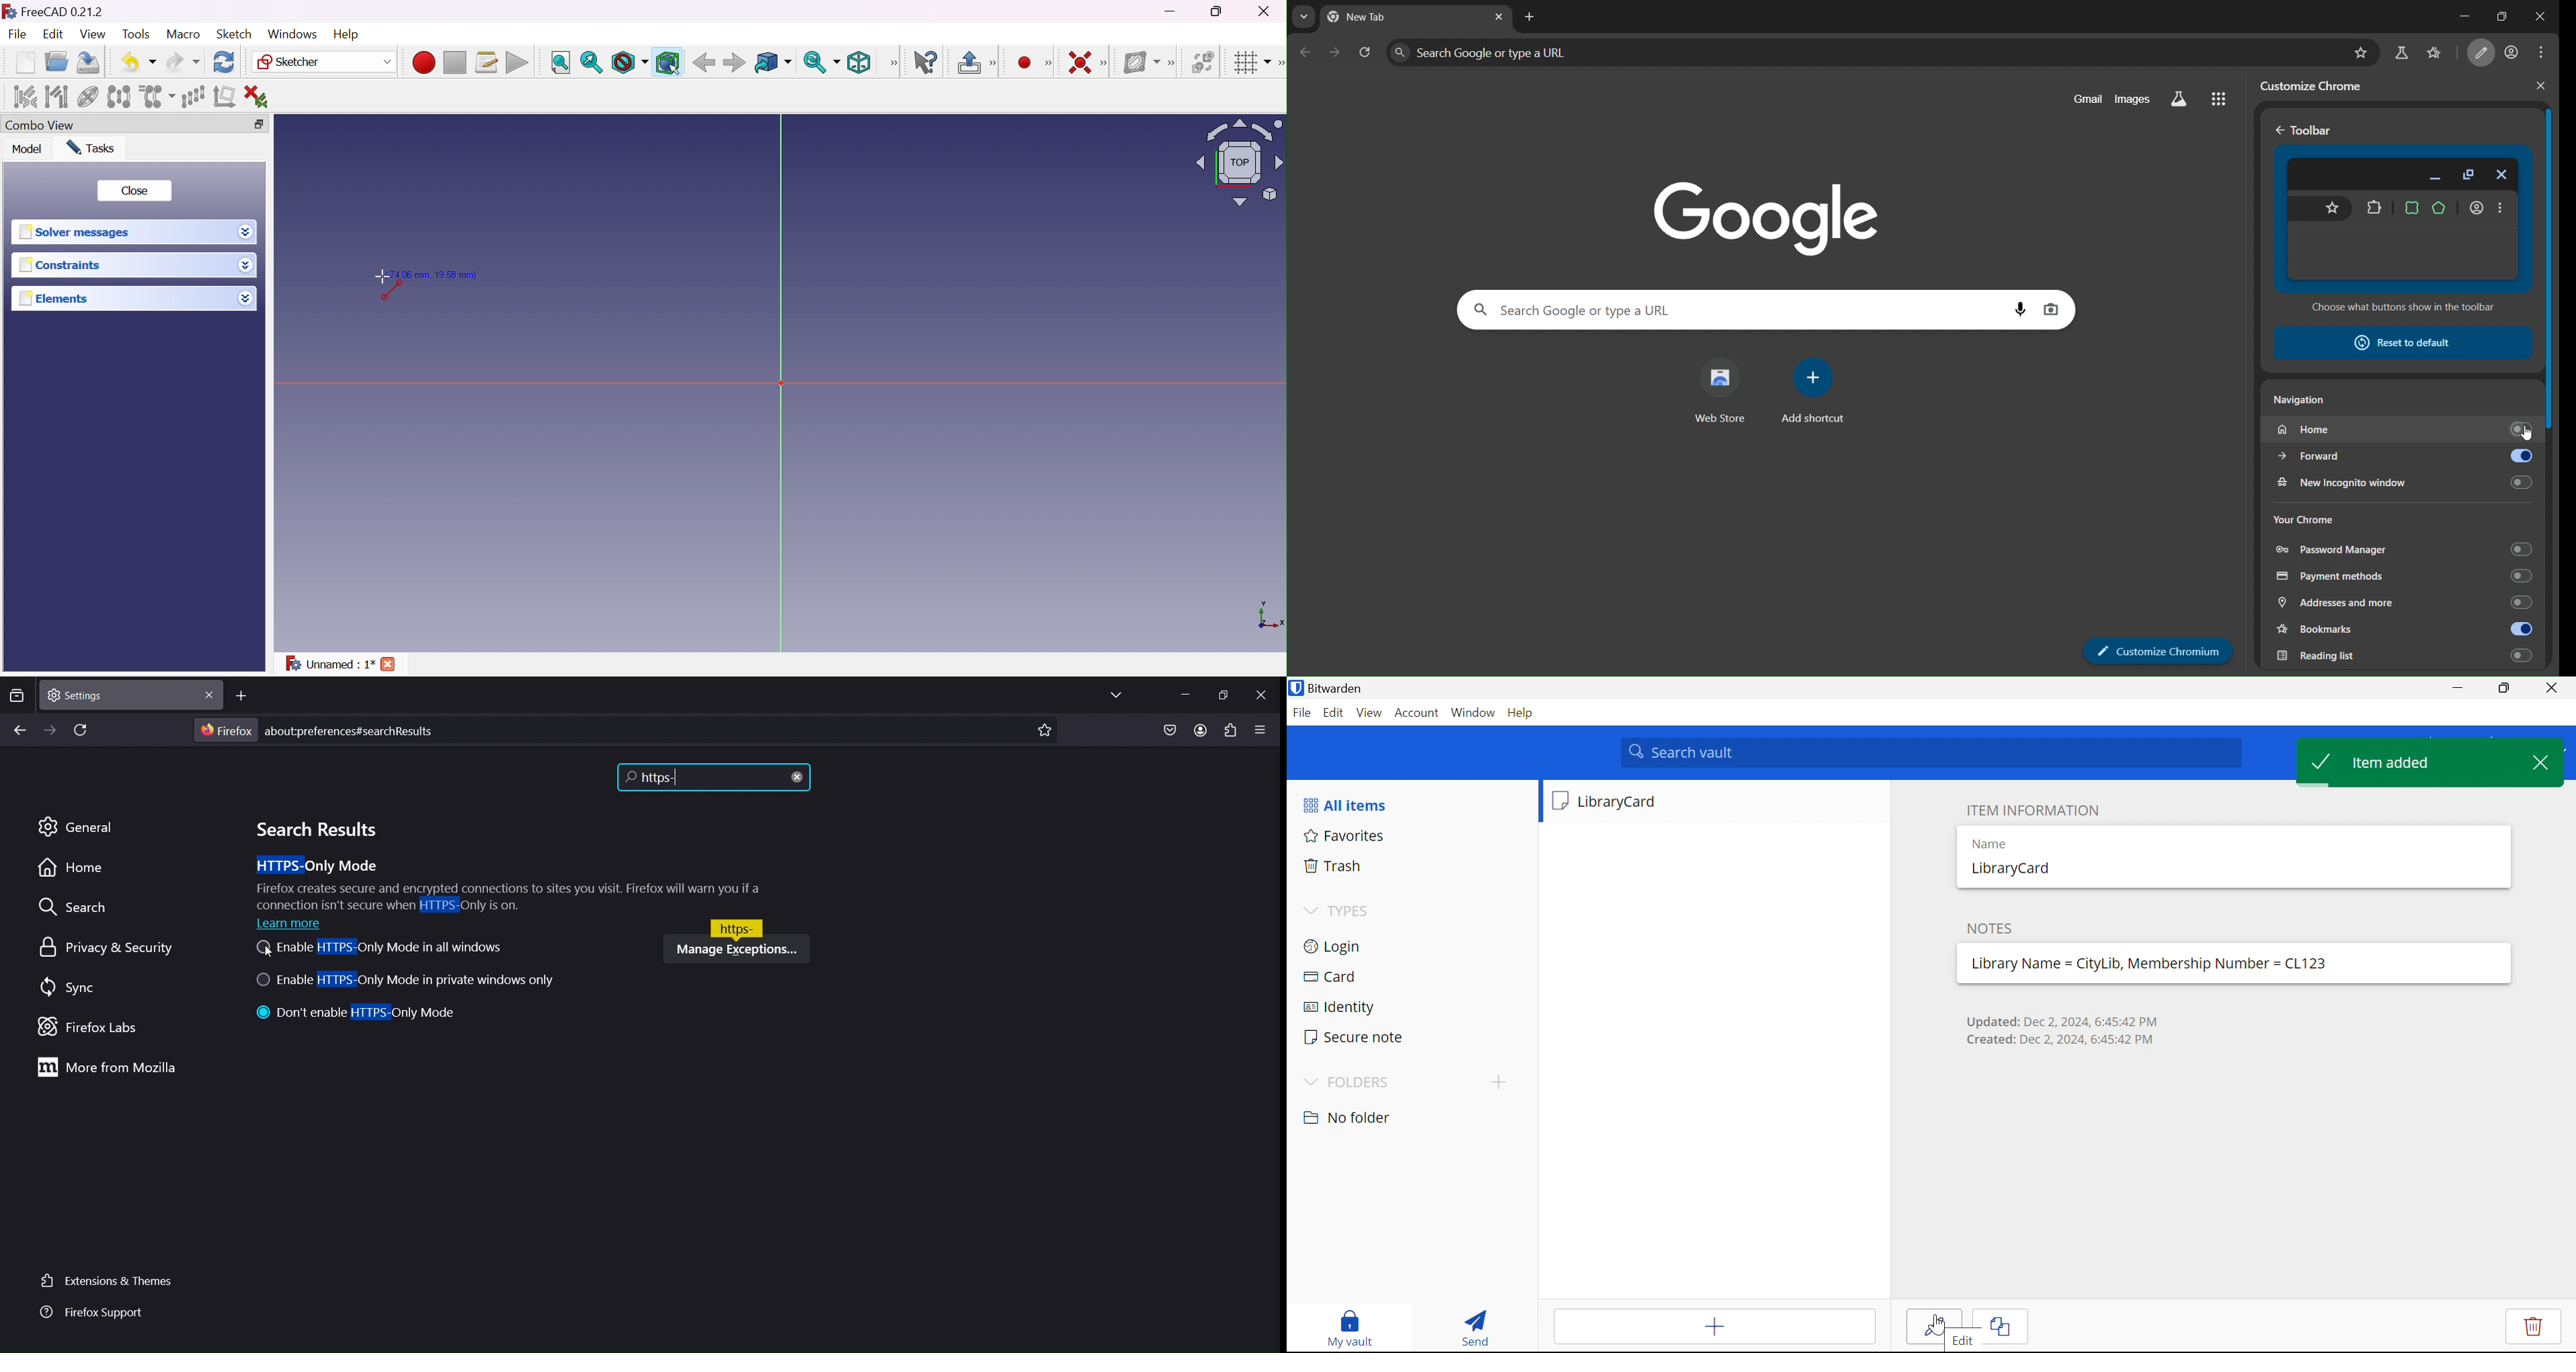 This screenshot has width=2576, height=1372. I want to click on close, so click(2541, 86).